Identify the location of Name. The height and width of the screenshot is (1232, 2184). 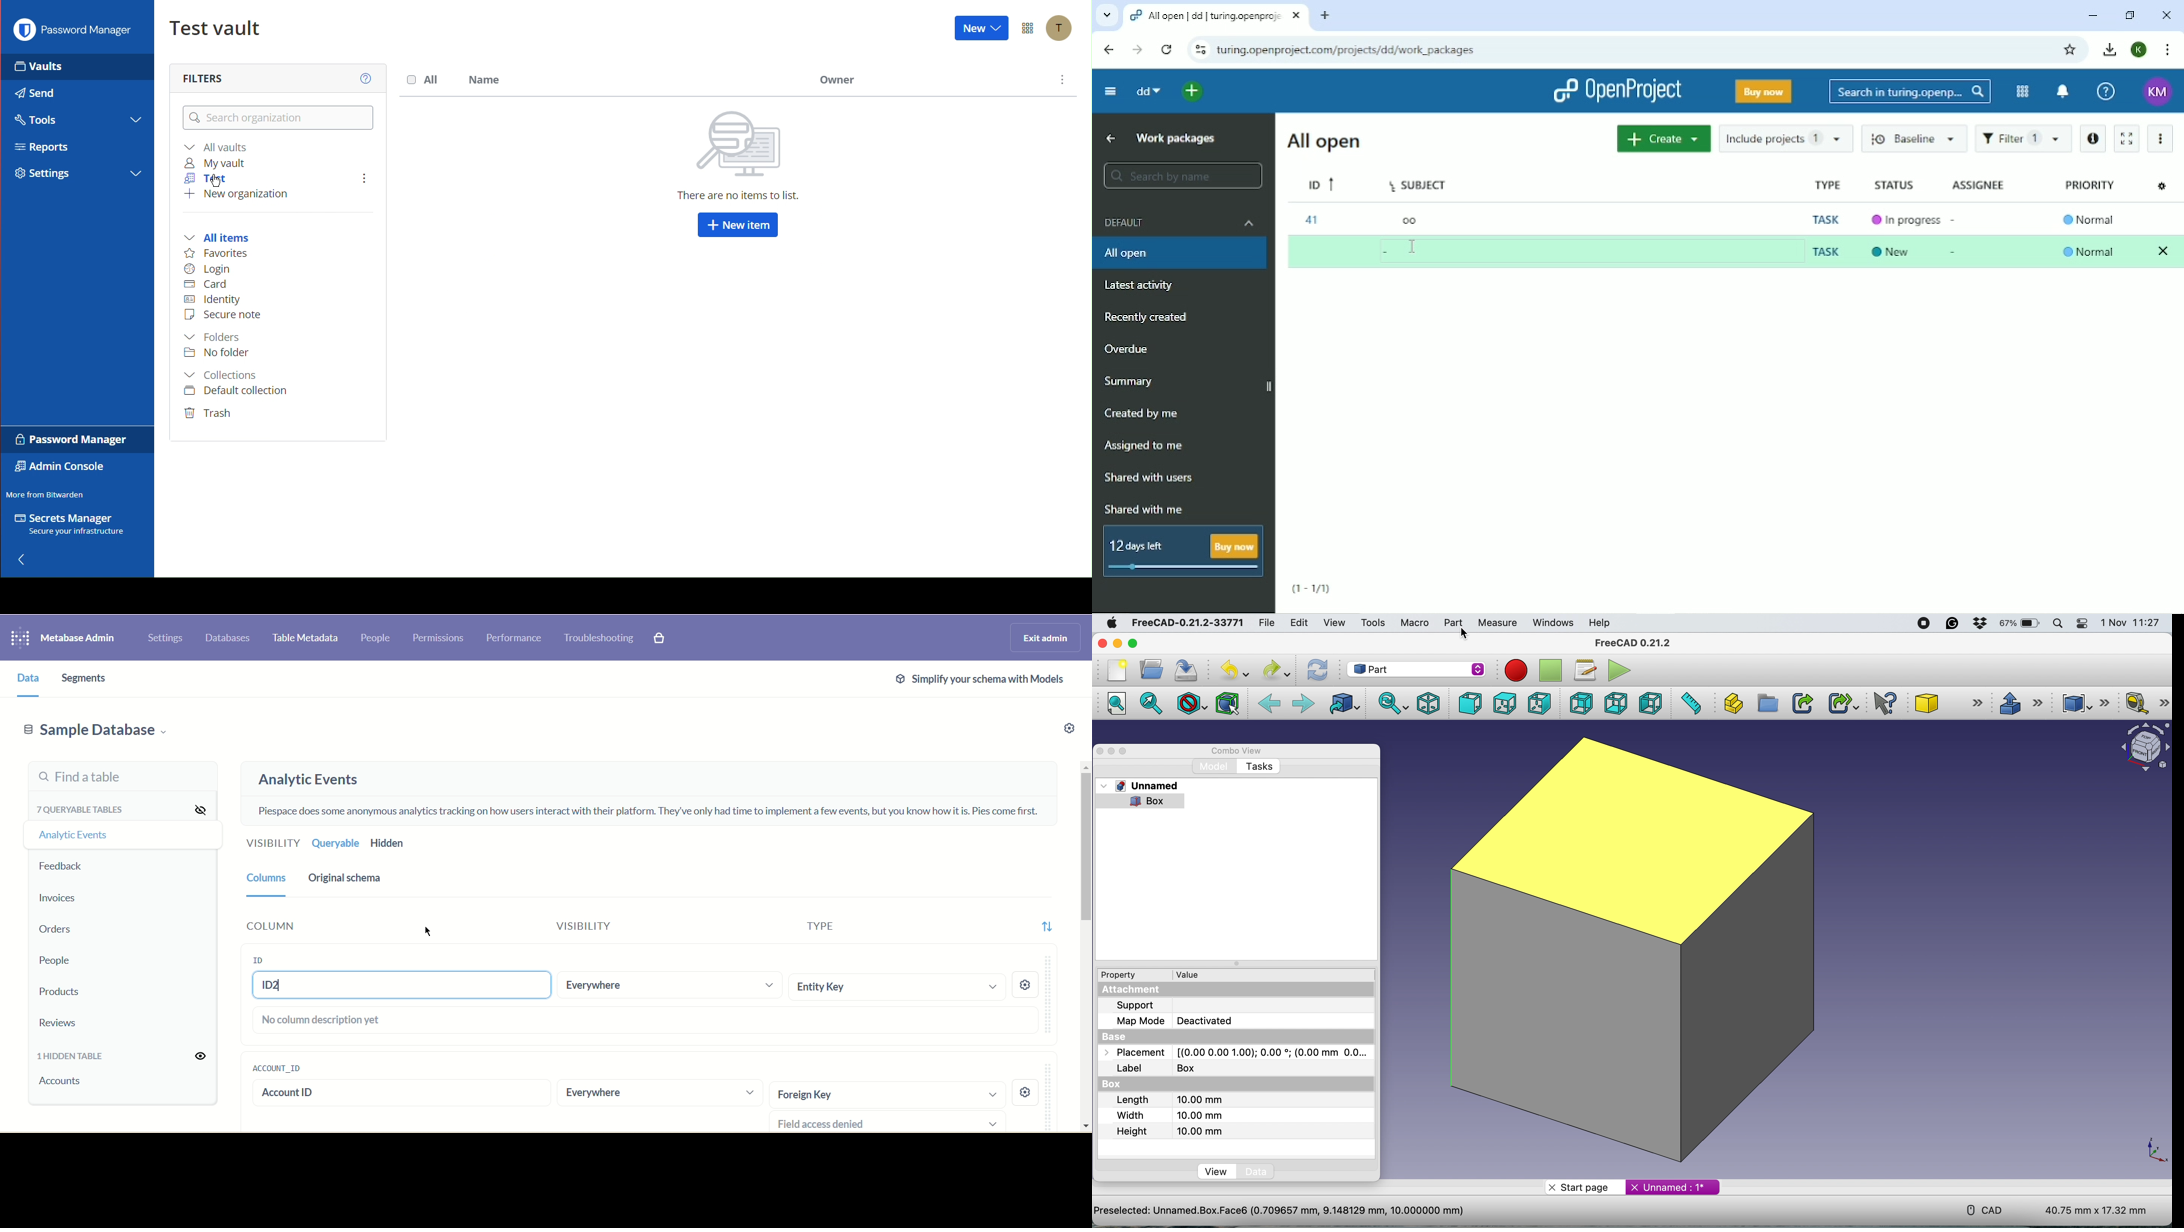
(485, 80).